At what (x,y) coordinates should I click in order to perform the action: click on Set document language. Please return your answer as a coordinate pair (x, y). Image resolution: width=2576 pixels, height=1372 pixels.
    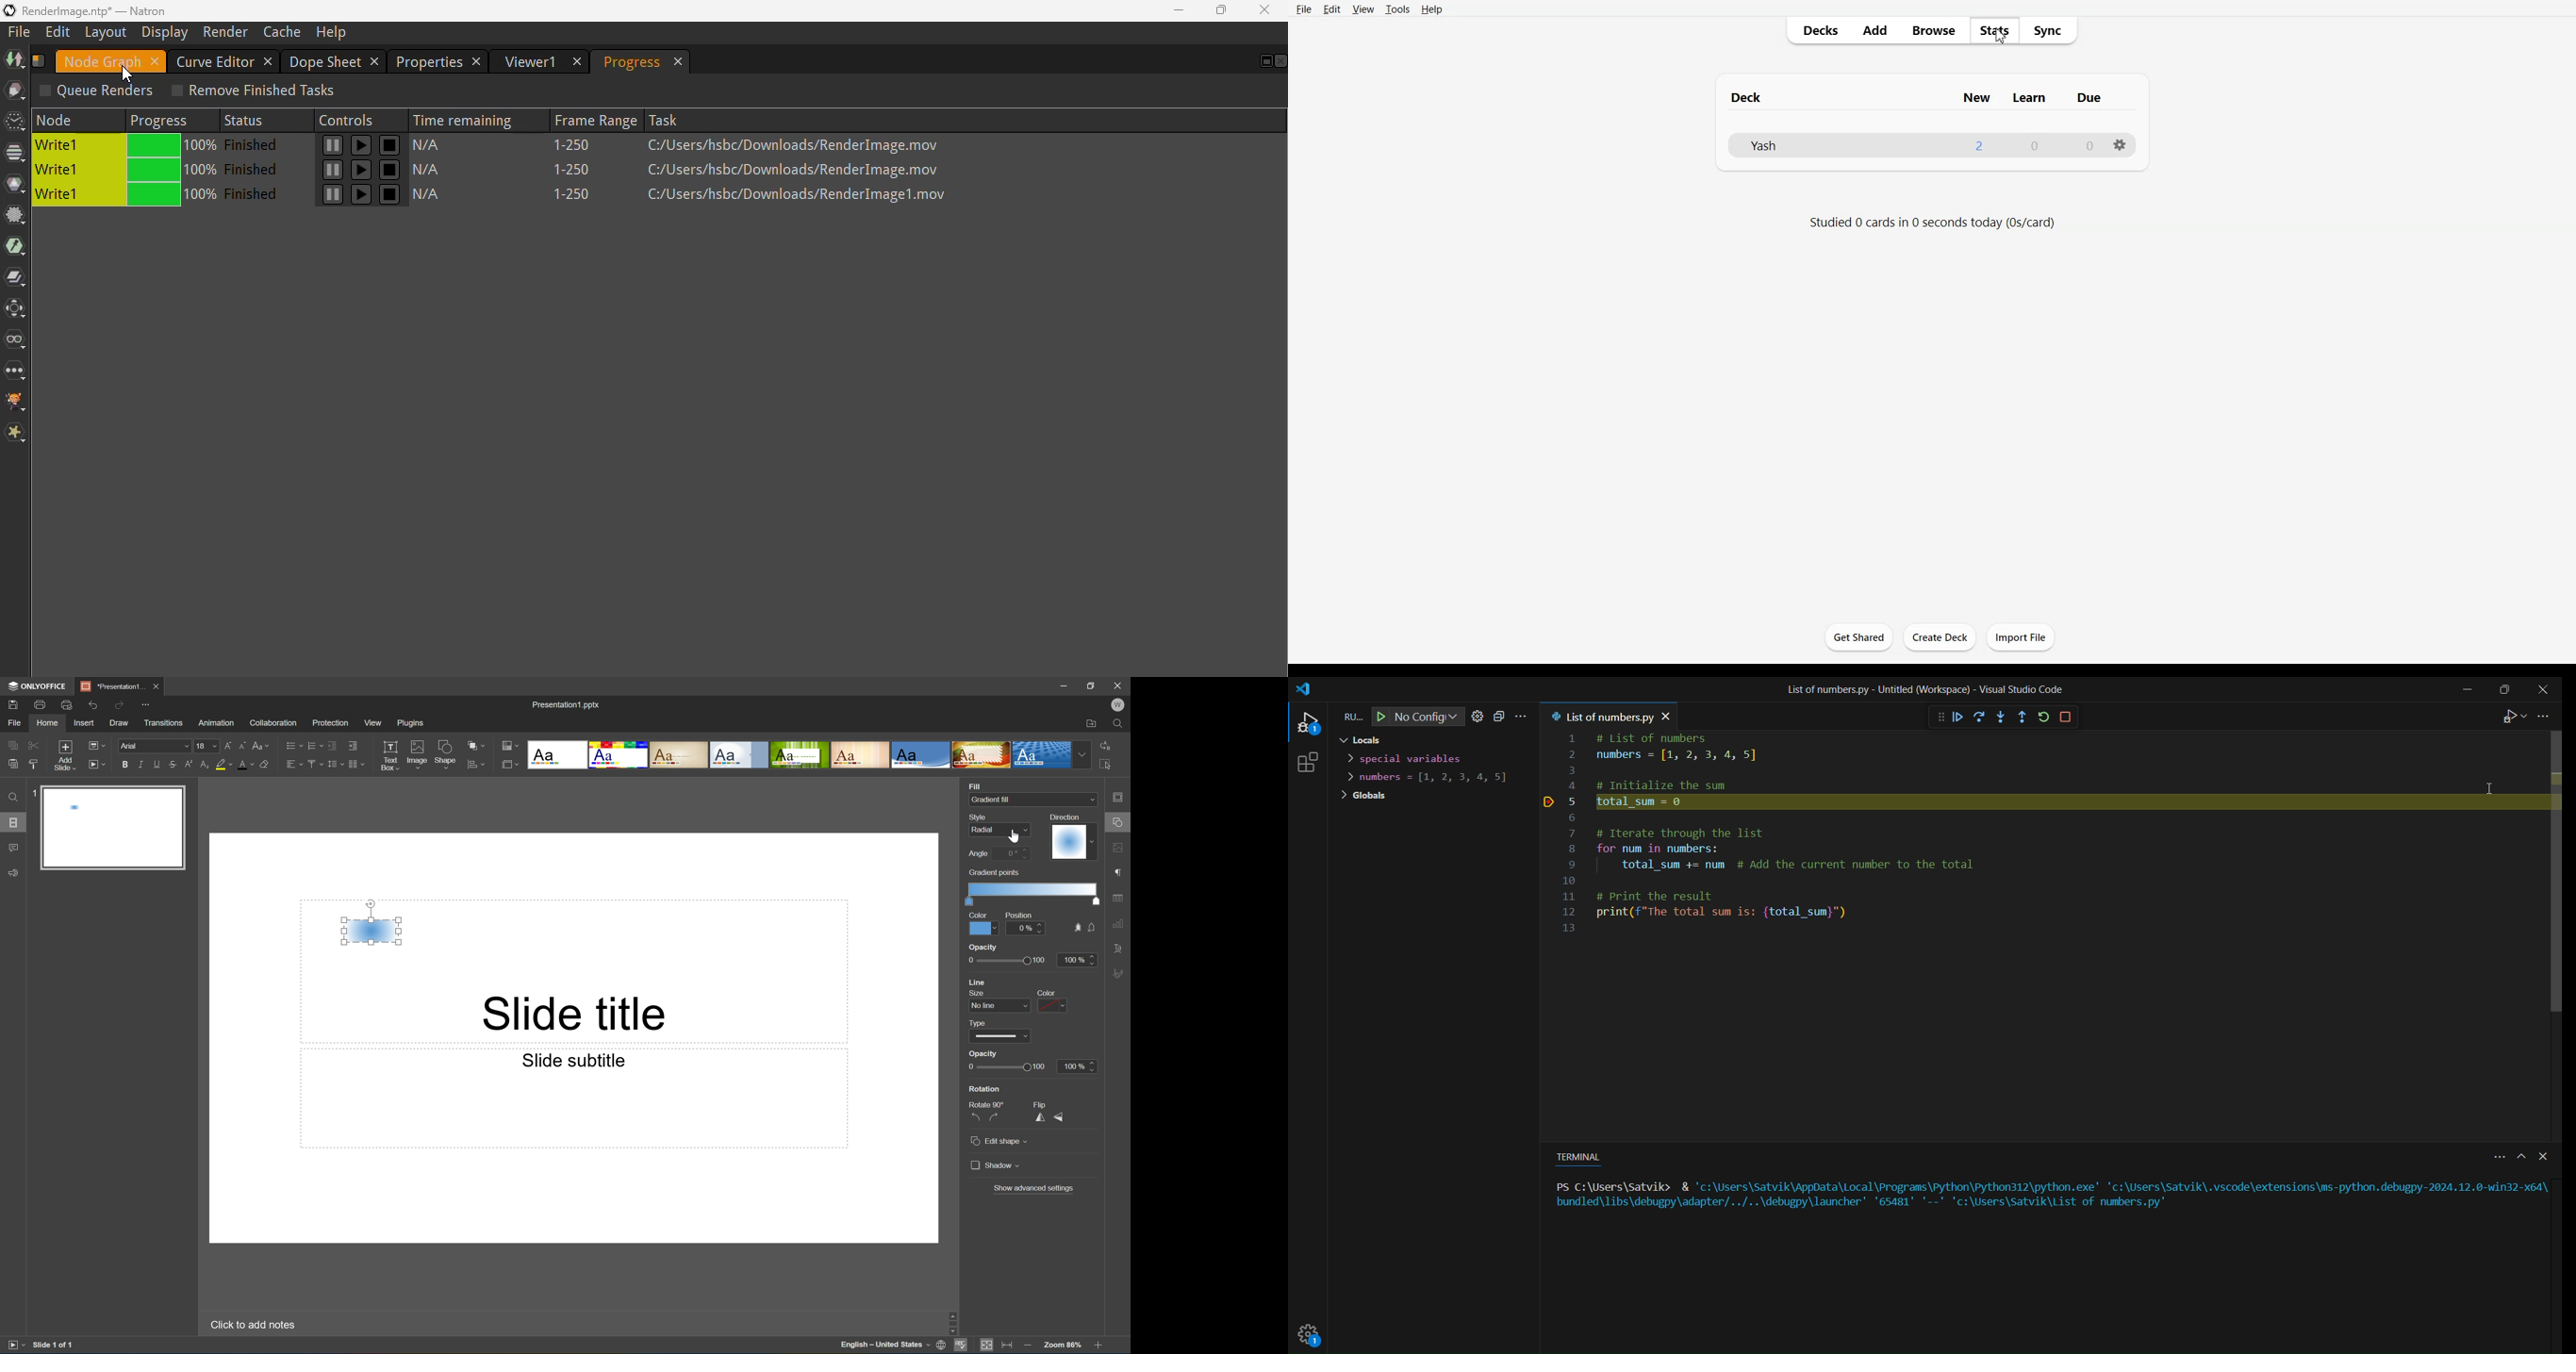
    Looking at the image, I should click on (944, 1346).